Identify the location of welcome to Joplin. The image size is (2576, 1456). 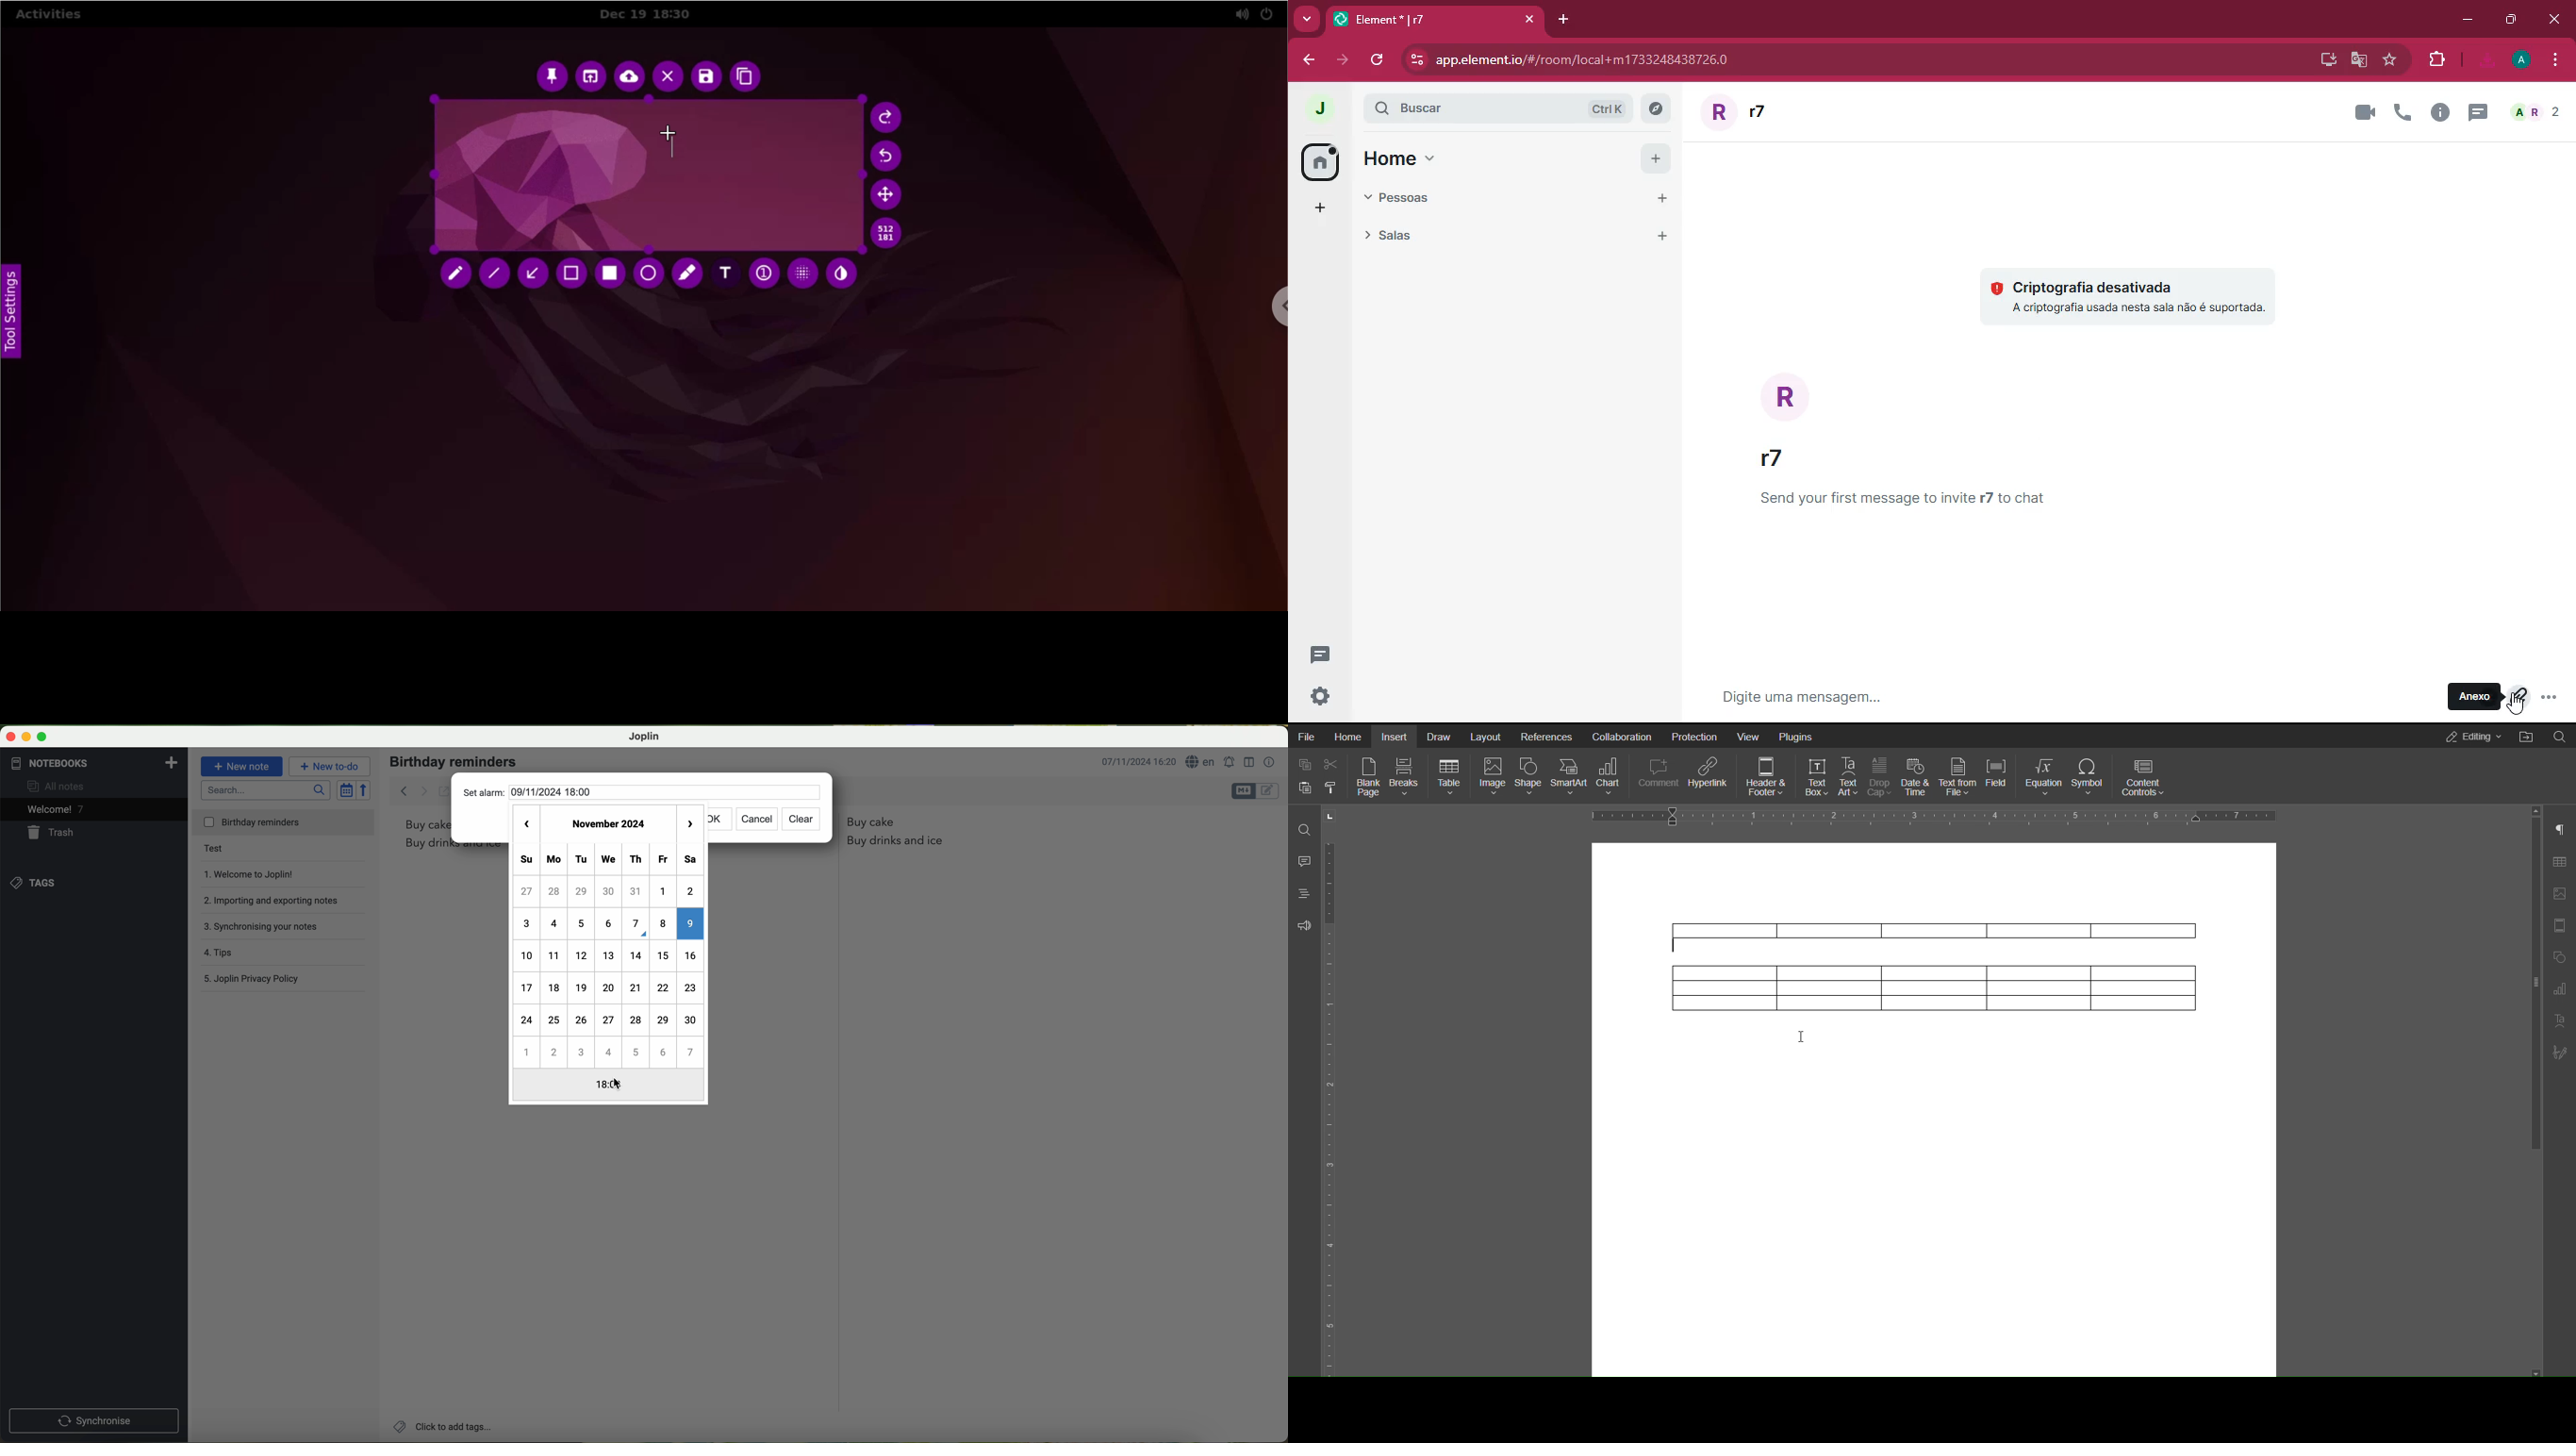
(262, 874).